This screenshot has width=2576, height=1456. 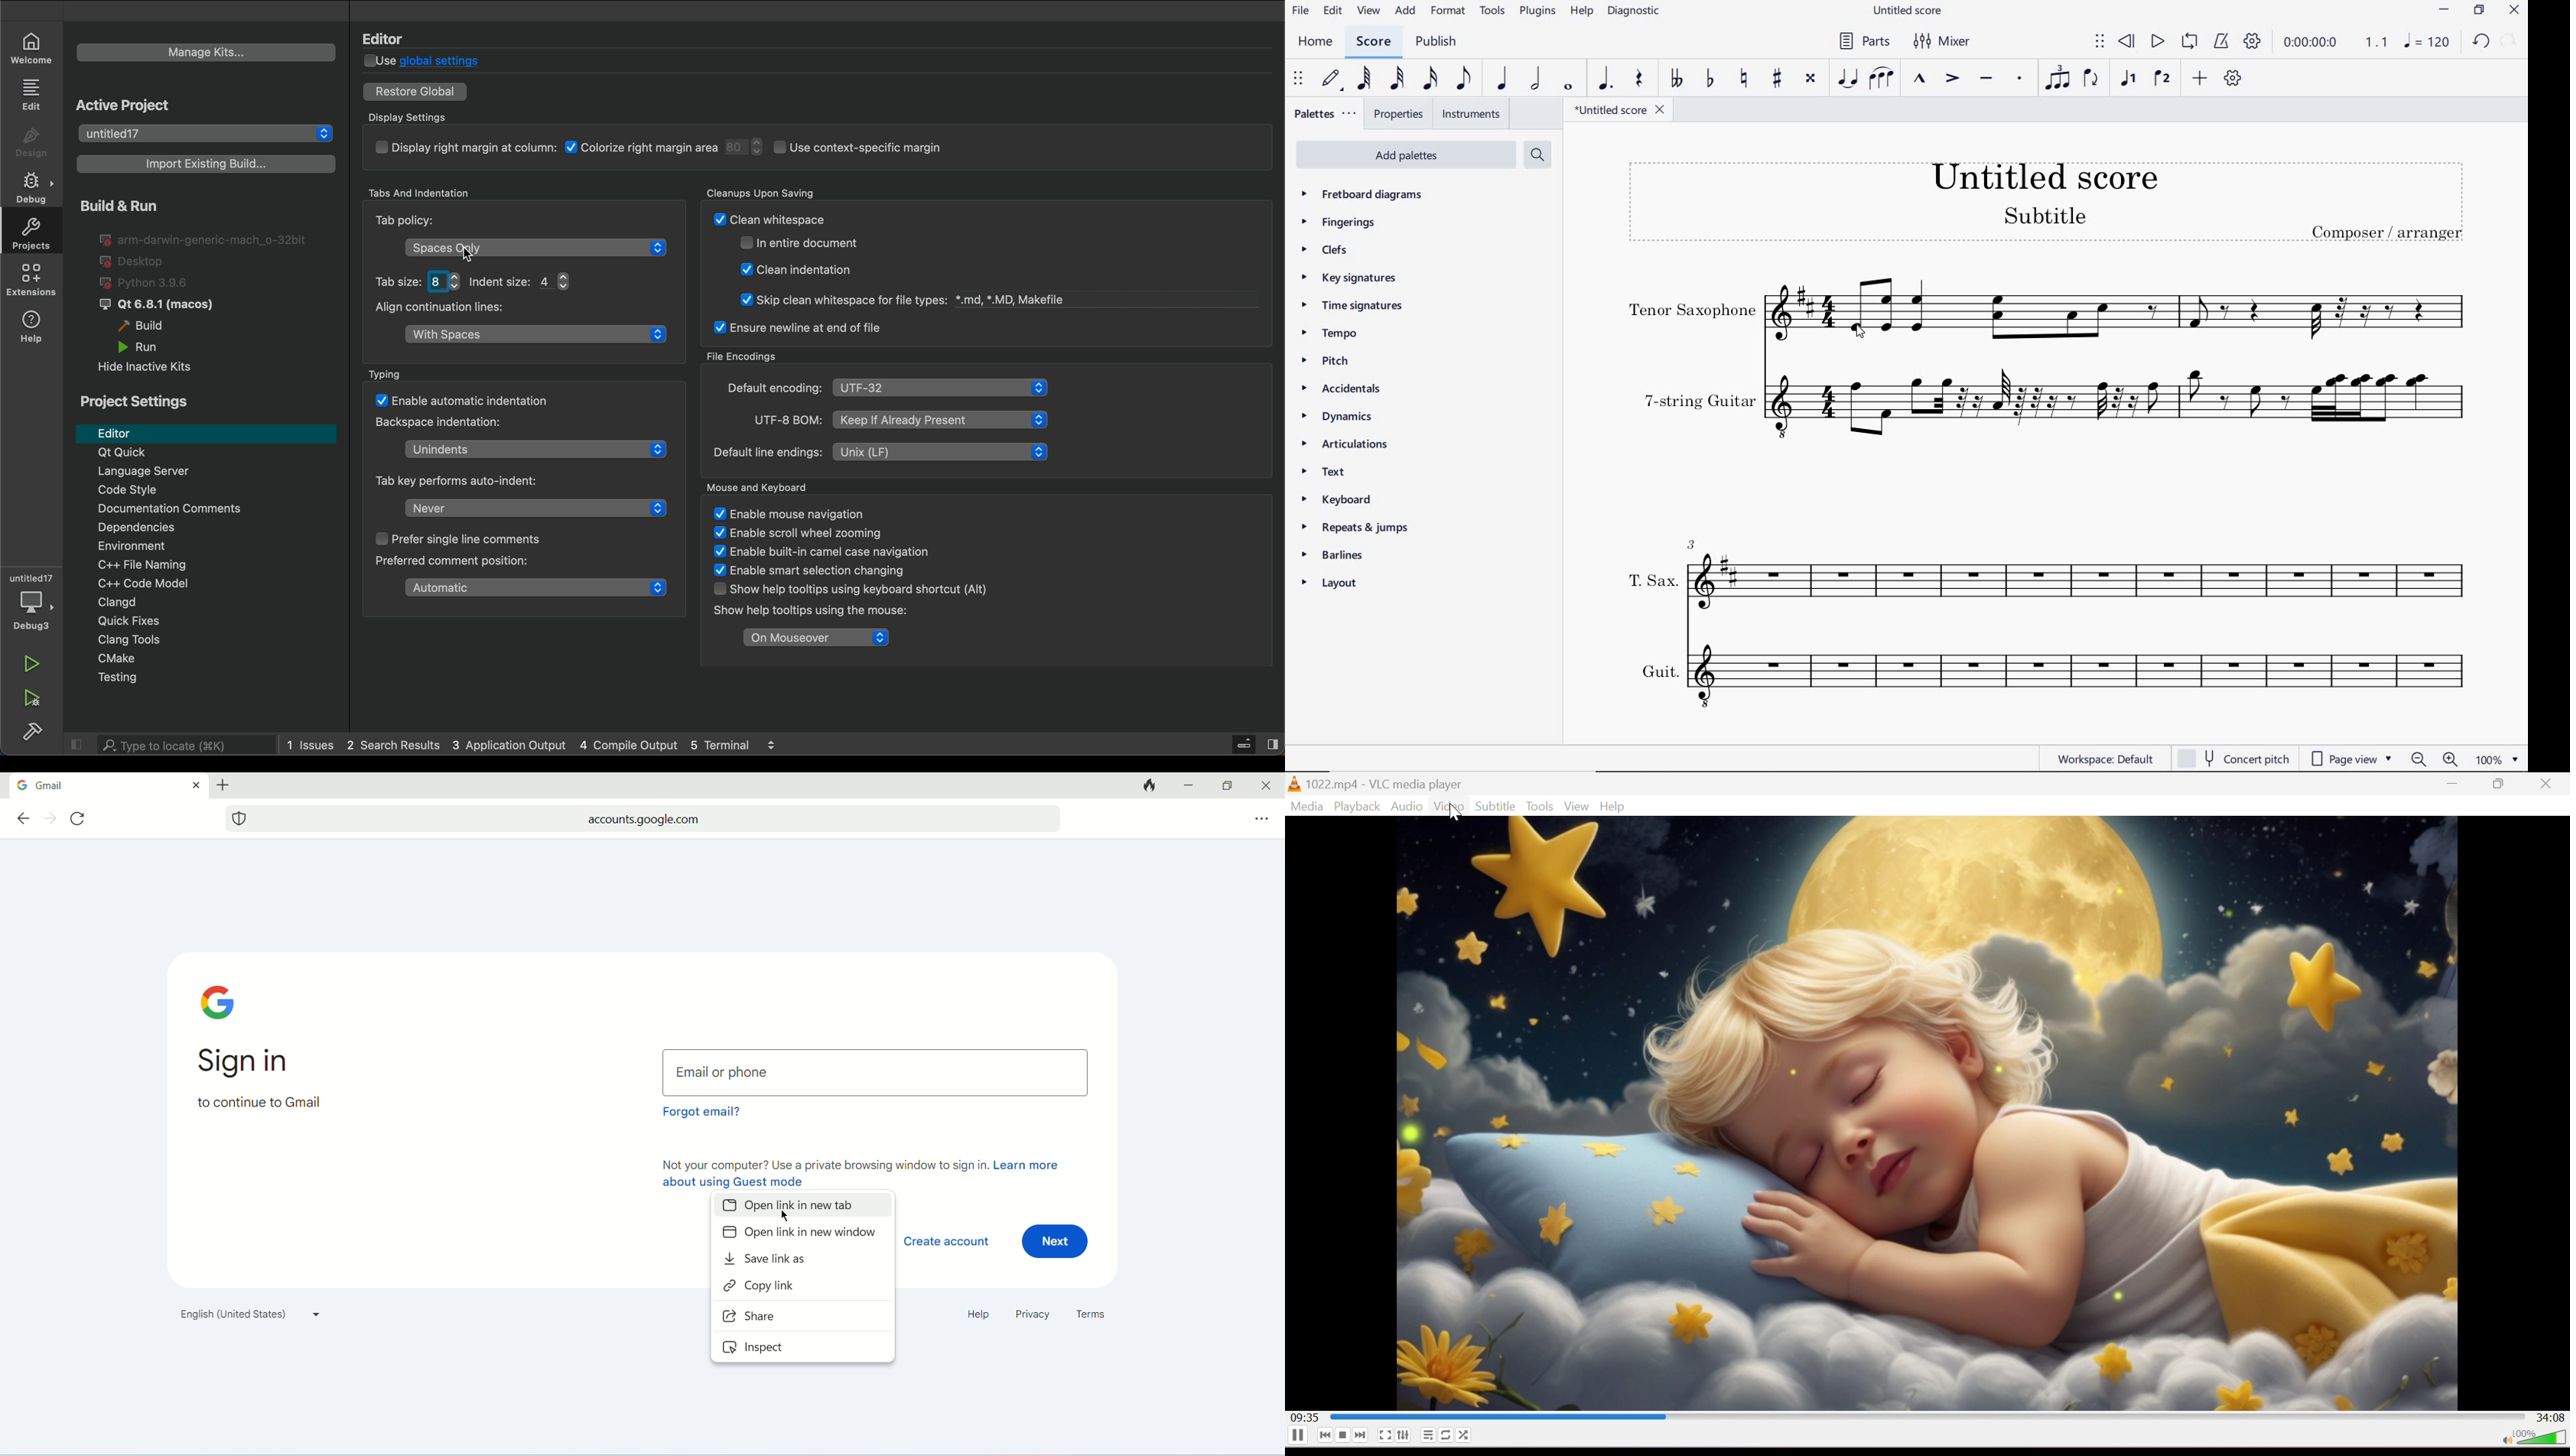 What do you see at coordinates (465, 256) in the screenshot?
I see `cursor` at bounding box center [465, 256].